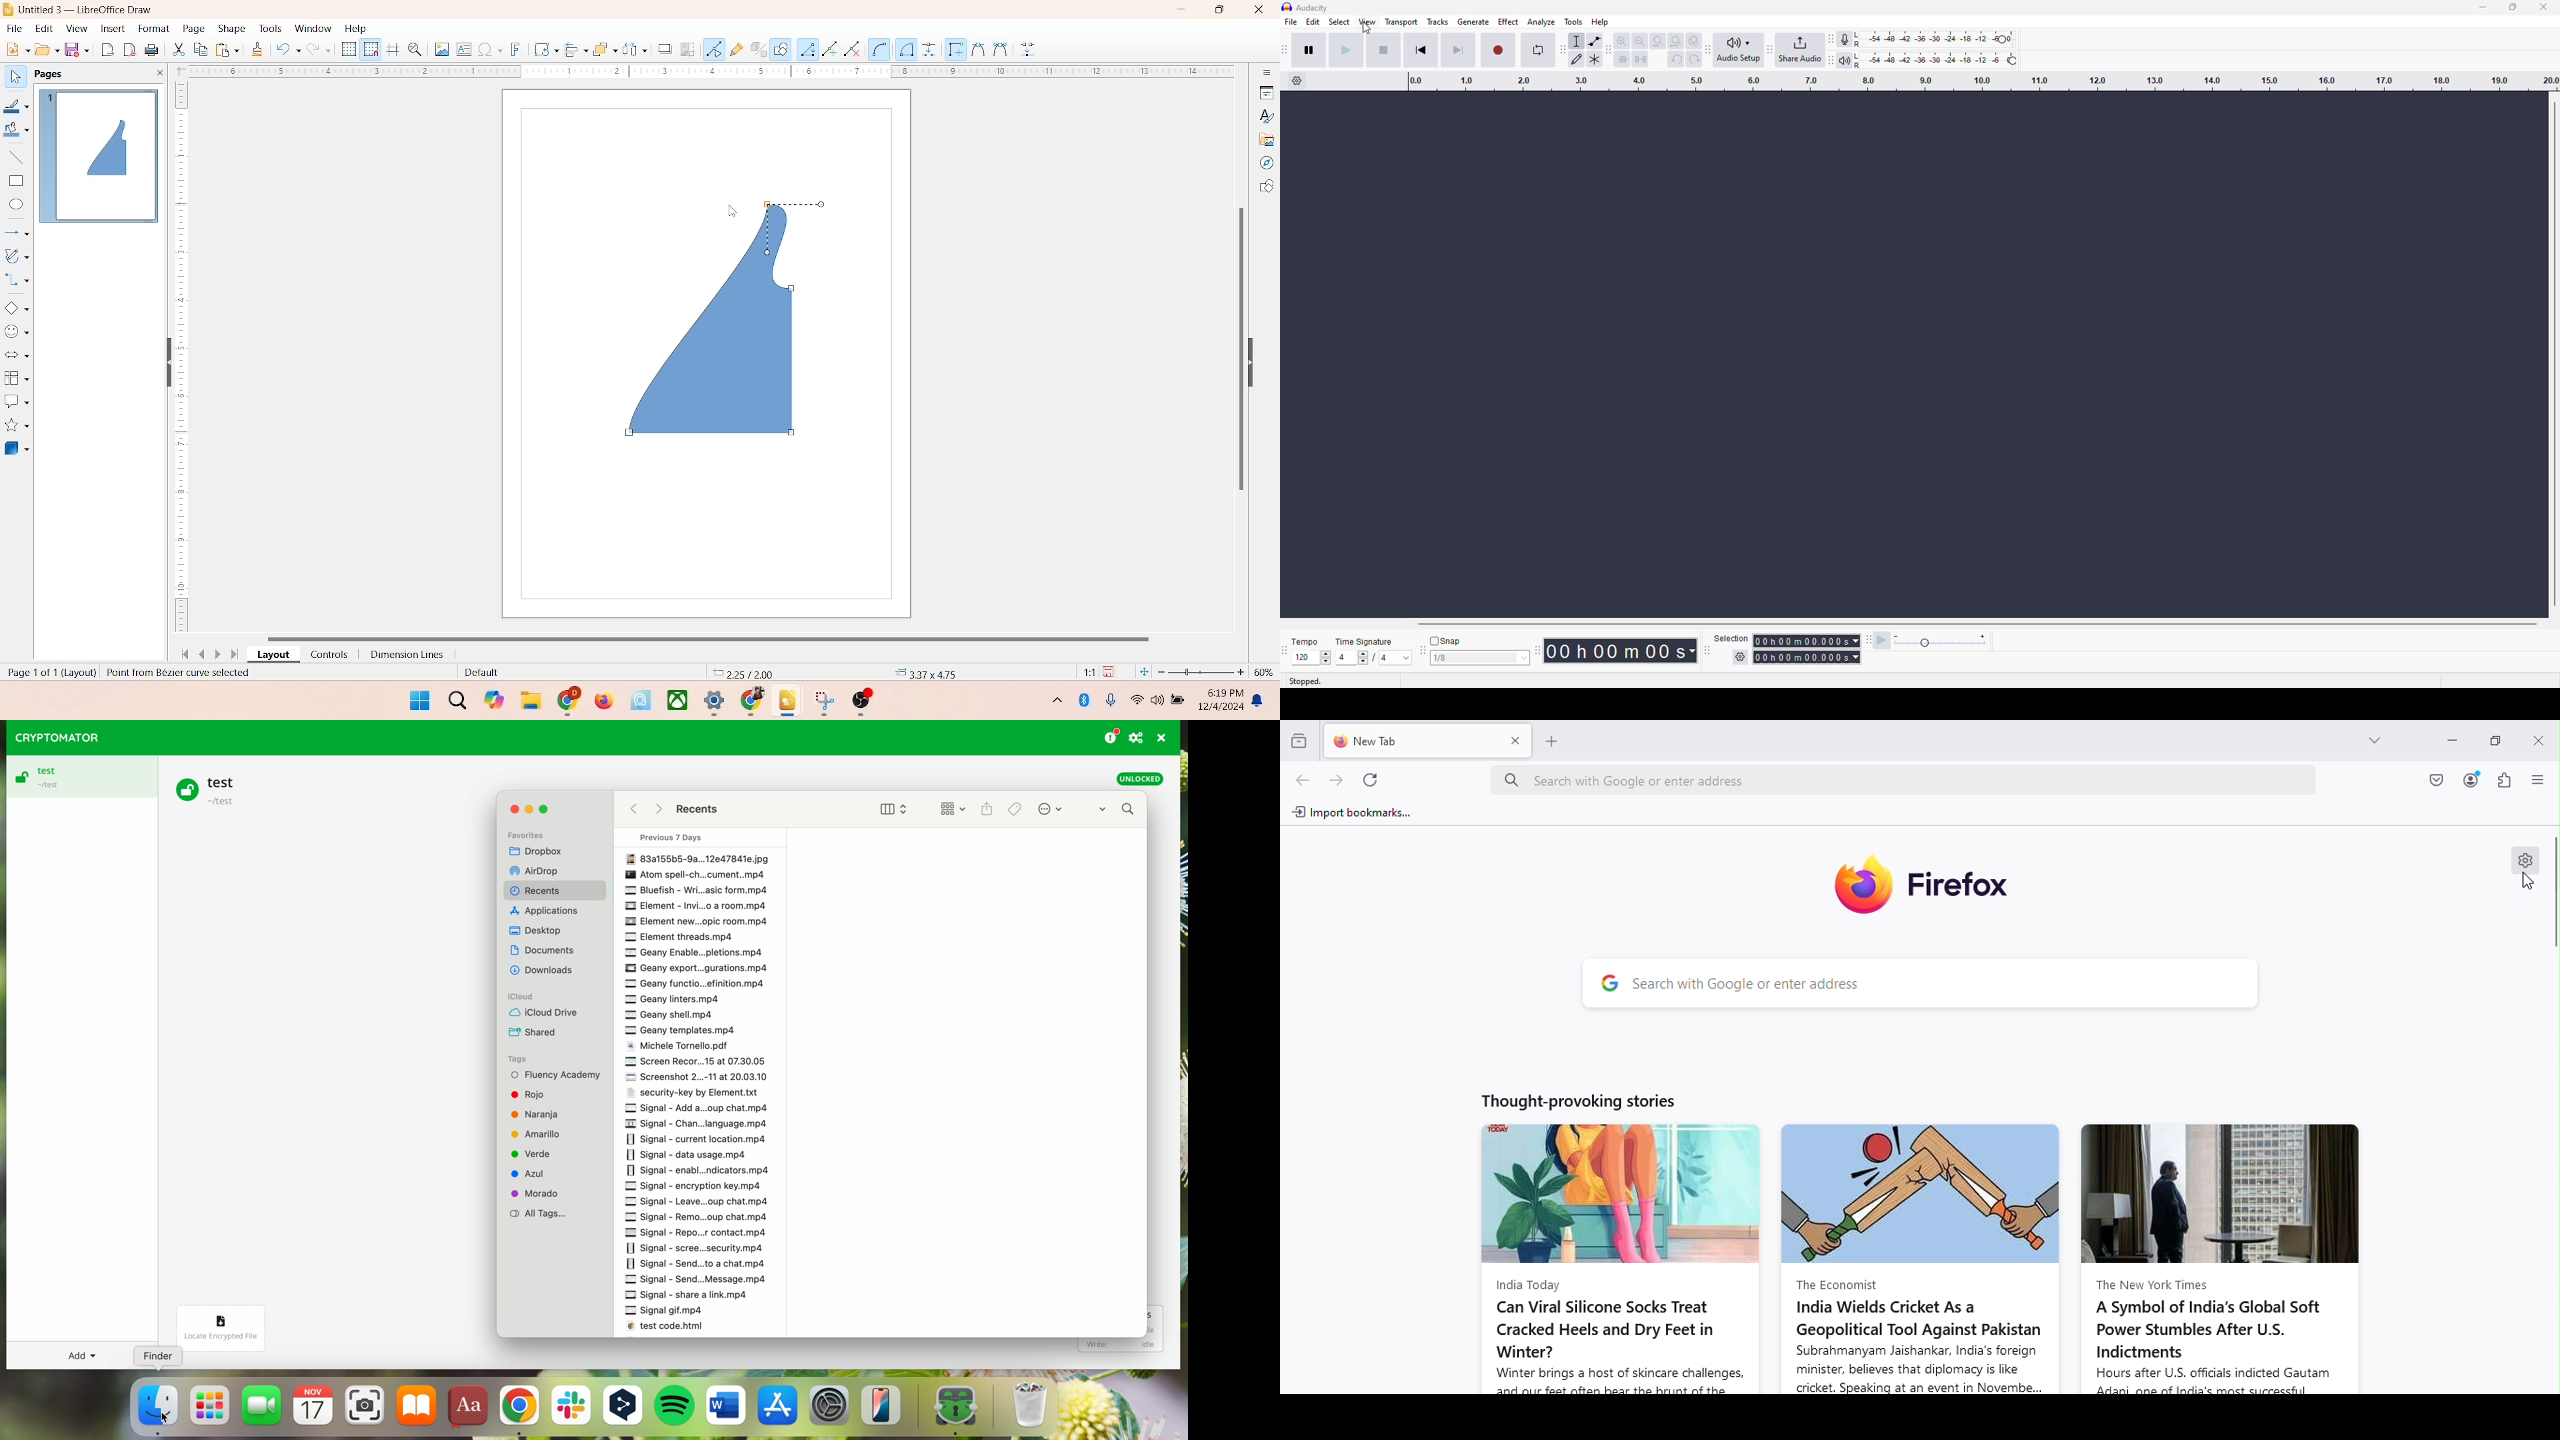  Describe the element at coordinates (496, 700) in the screenshot. I see `copilot` at that location.